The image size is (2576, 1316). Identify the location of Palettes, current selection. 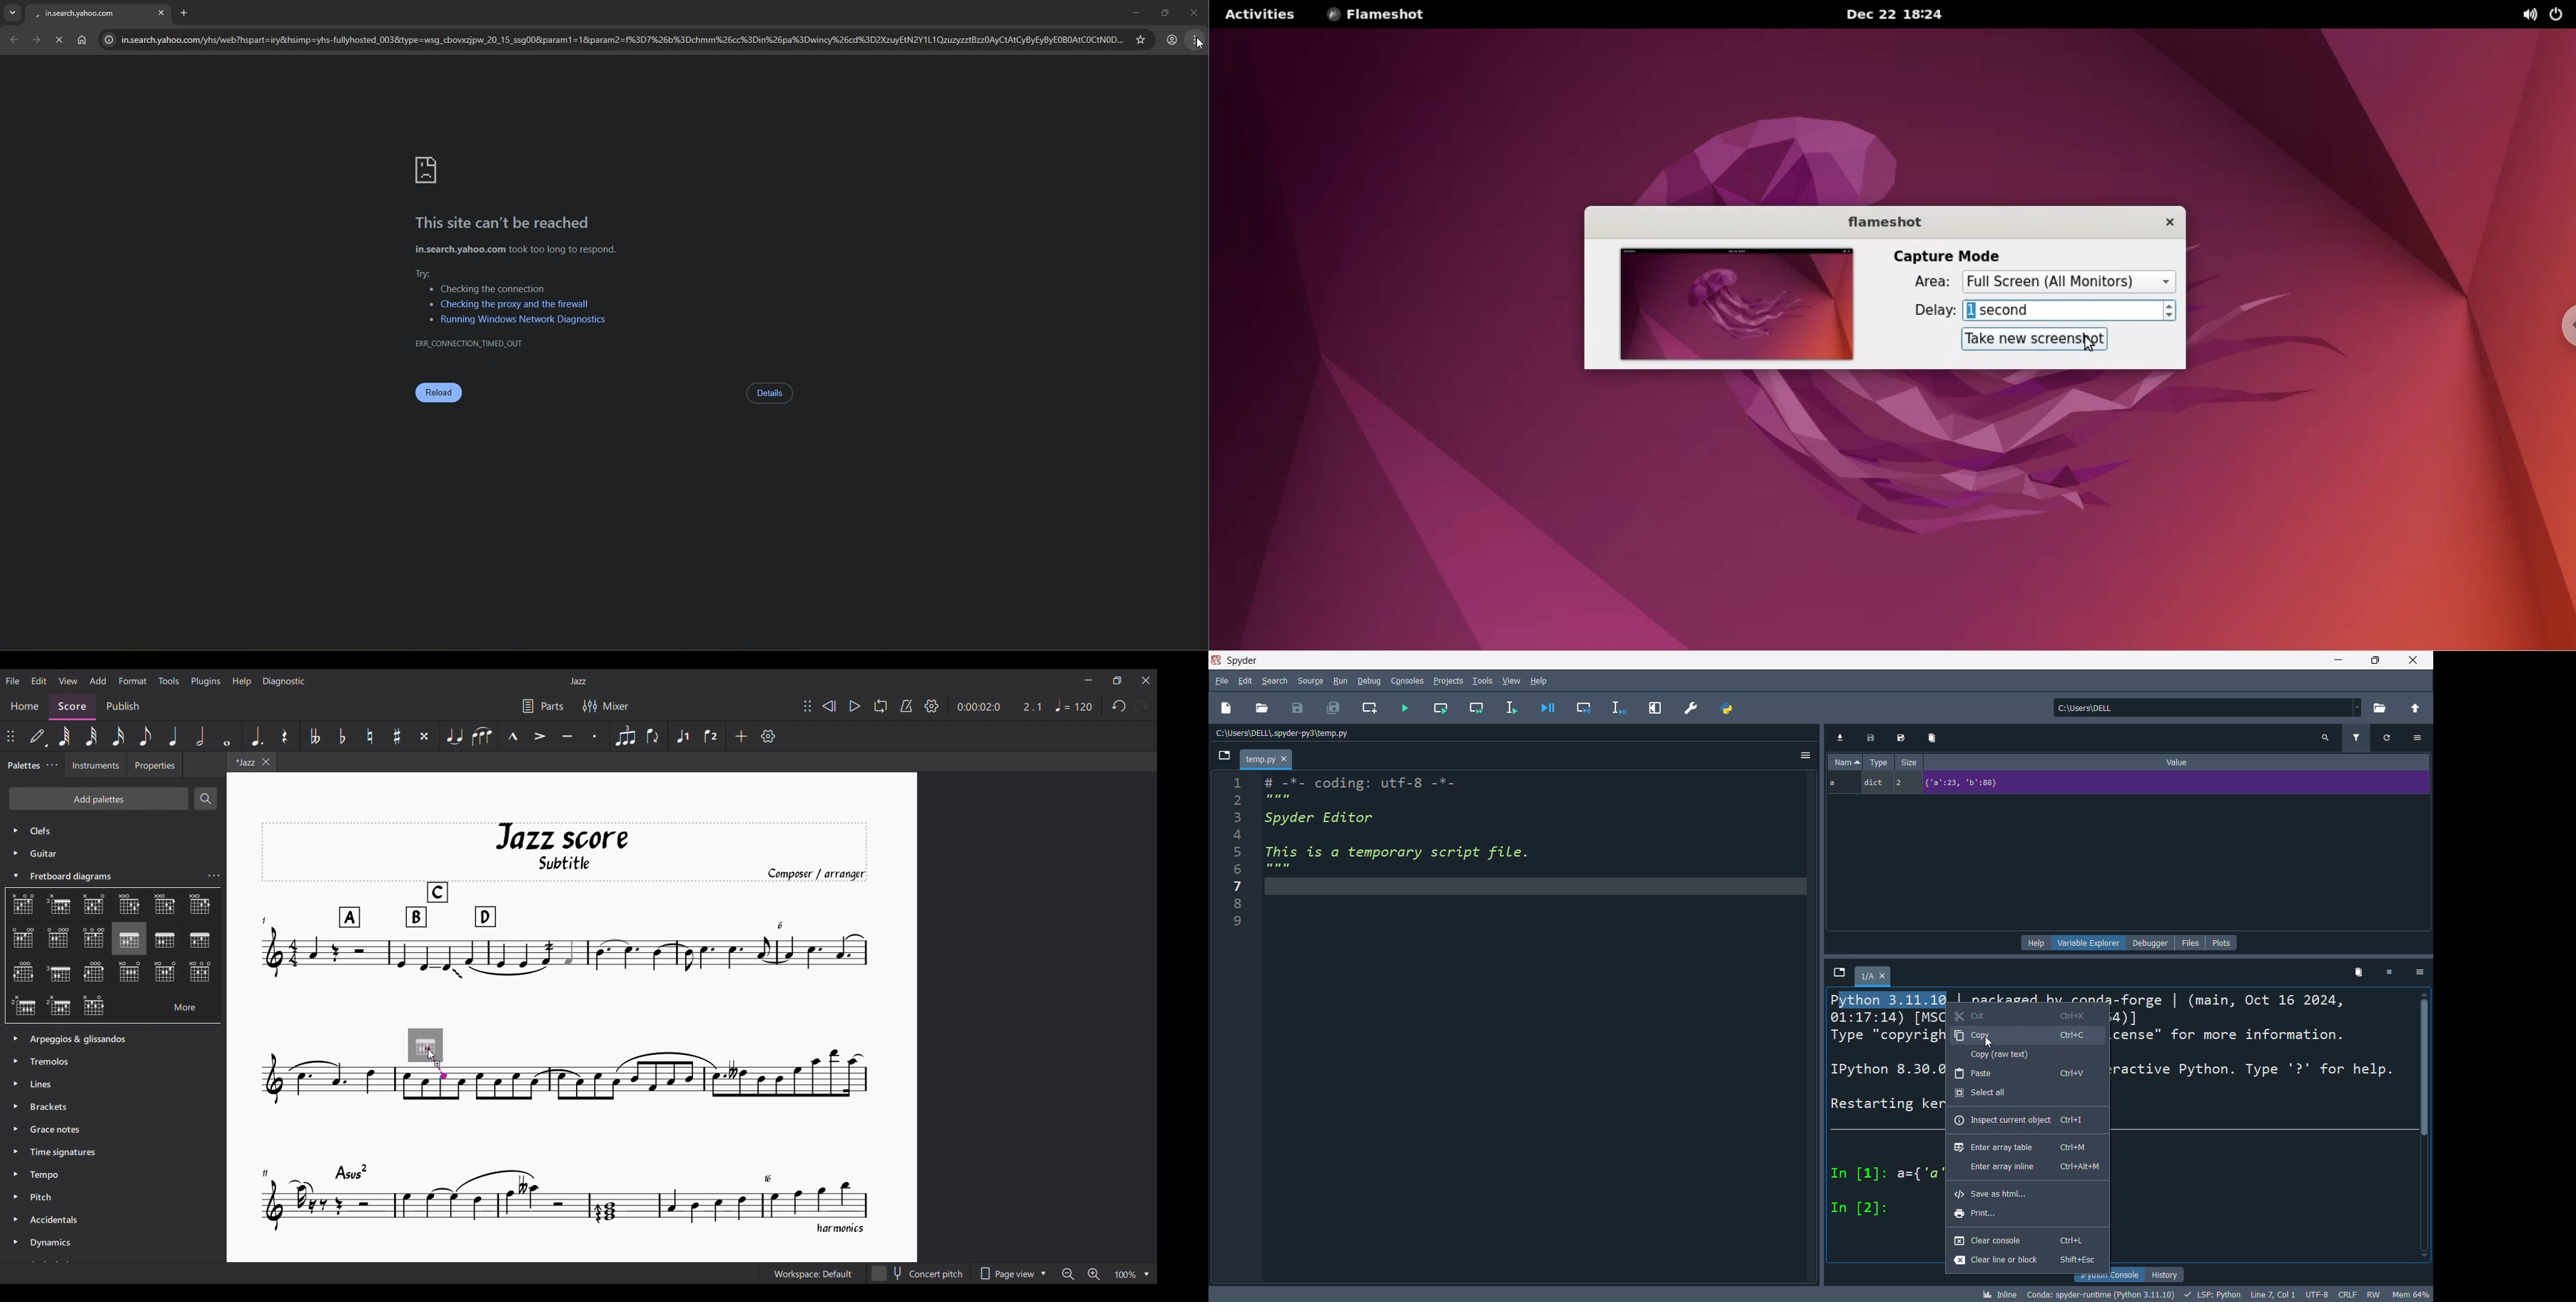
(22, 769).